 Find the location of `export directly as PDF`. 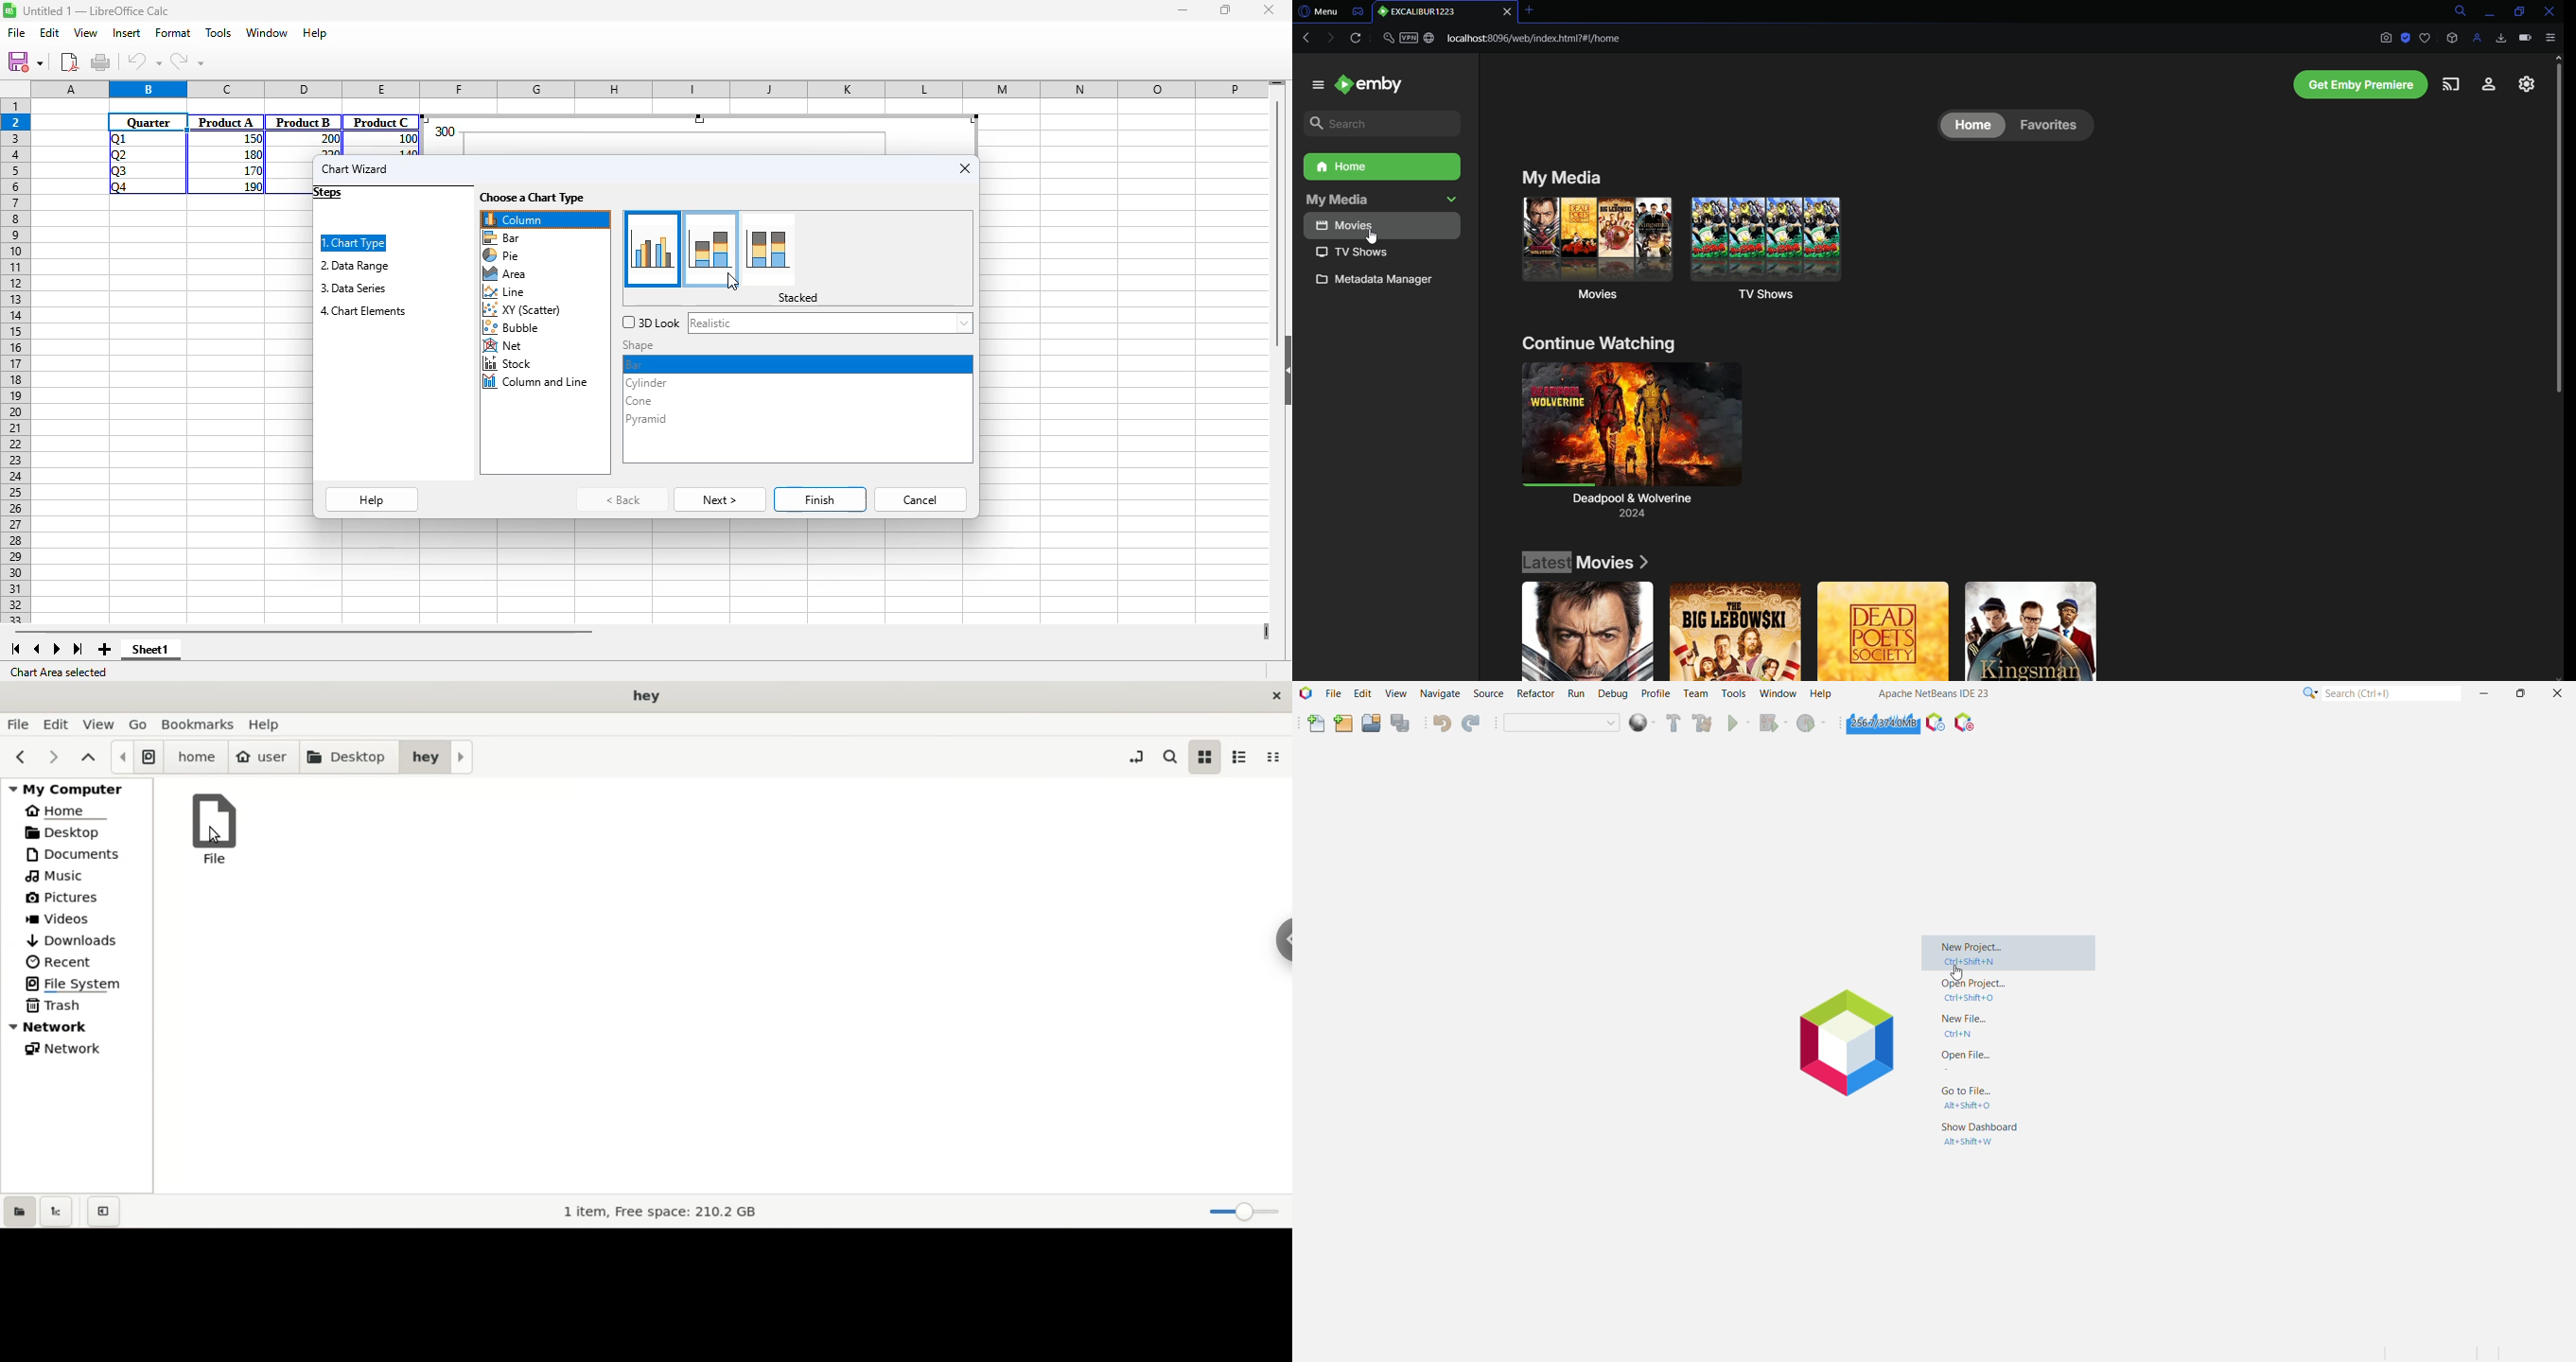

export directly as PDF is located at coordinates (69, 61).